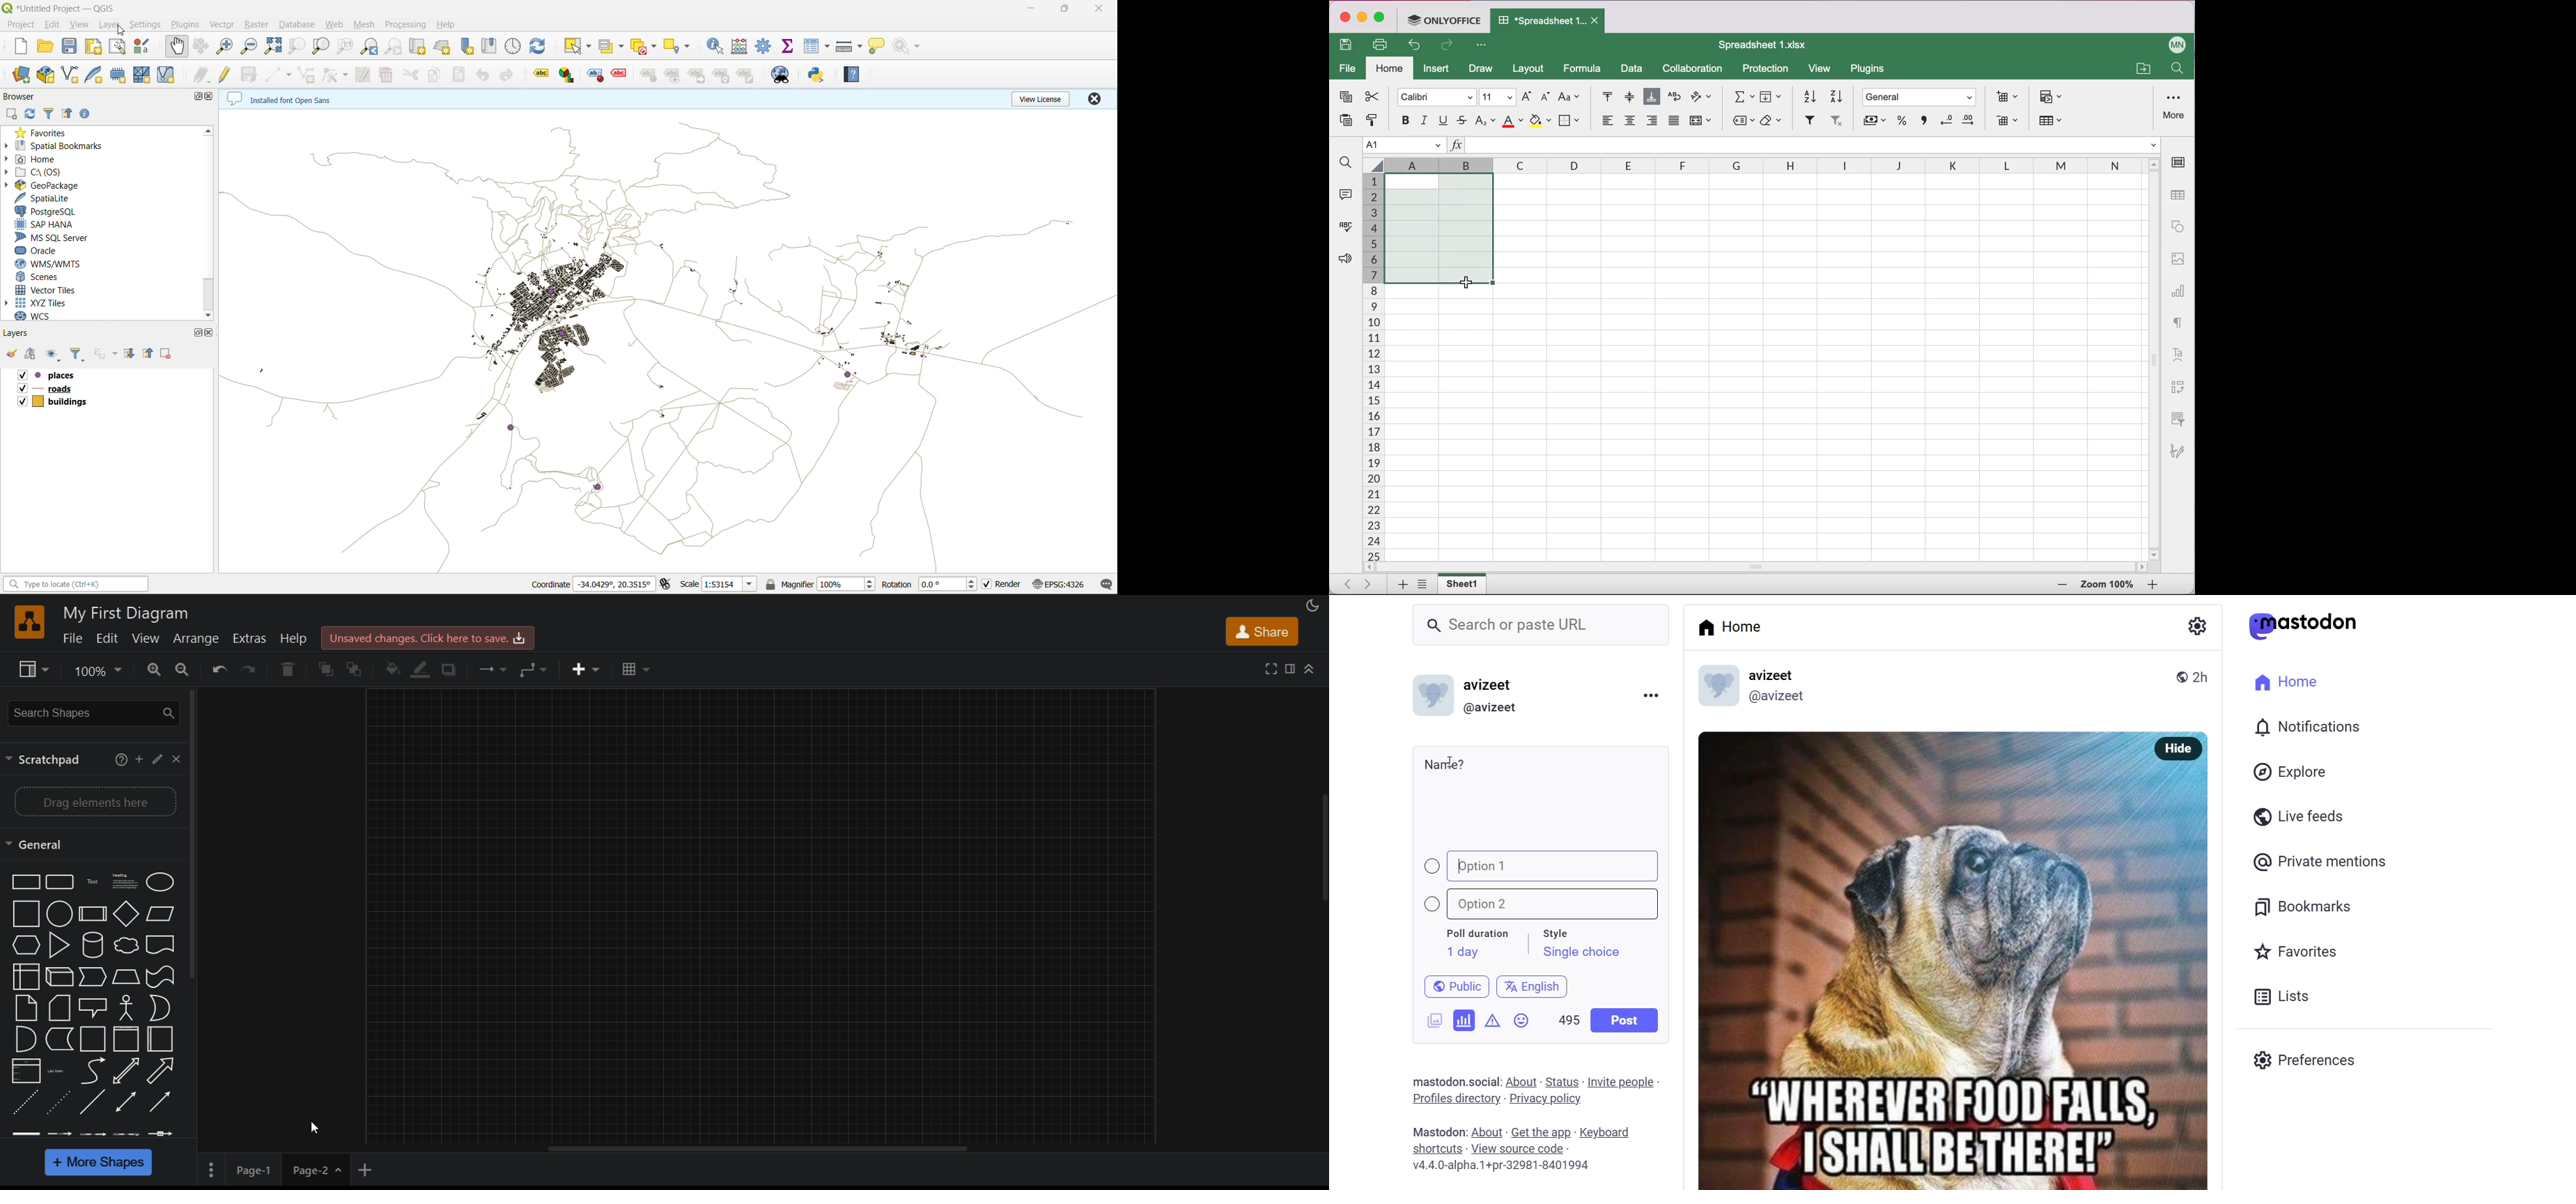 This screenshot has height=1204, width=2576. I want to click on maximize, so click(1382, 19).